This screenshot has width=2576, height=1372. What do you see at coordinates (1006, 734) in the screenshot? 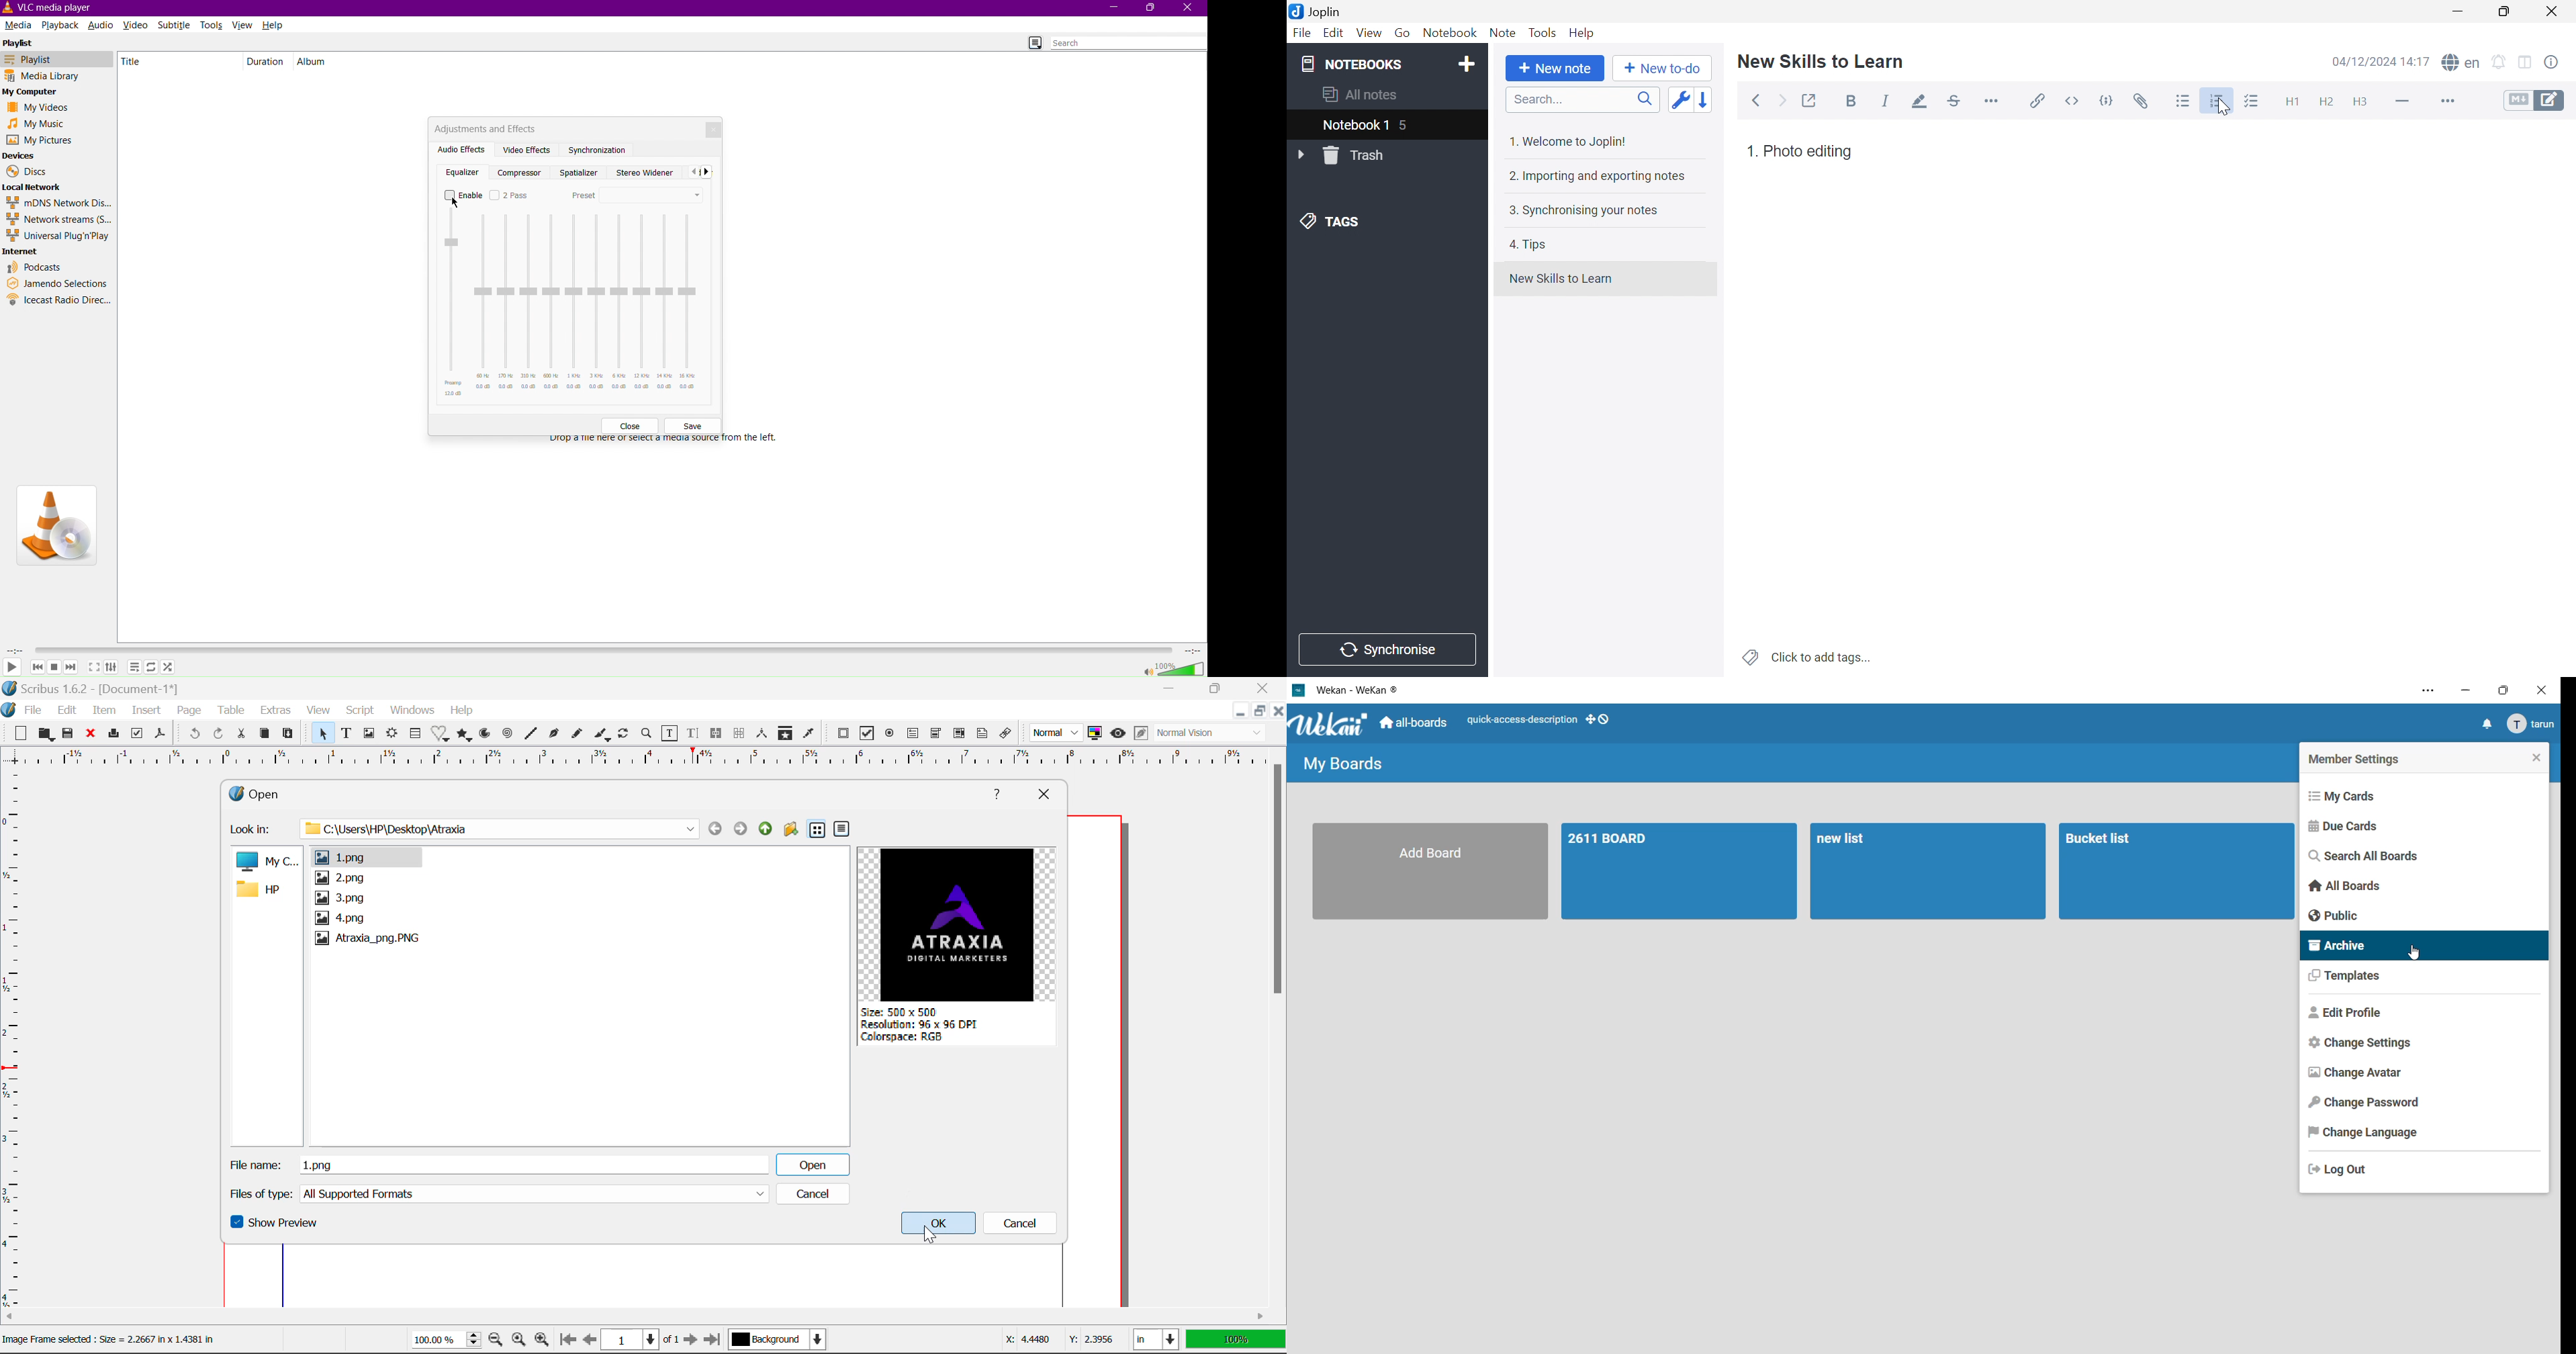
I see `Link Annotation` at bounding box center [1006, 734].